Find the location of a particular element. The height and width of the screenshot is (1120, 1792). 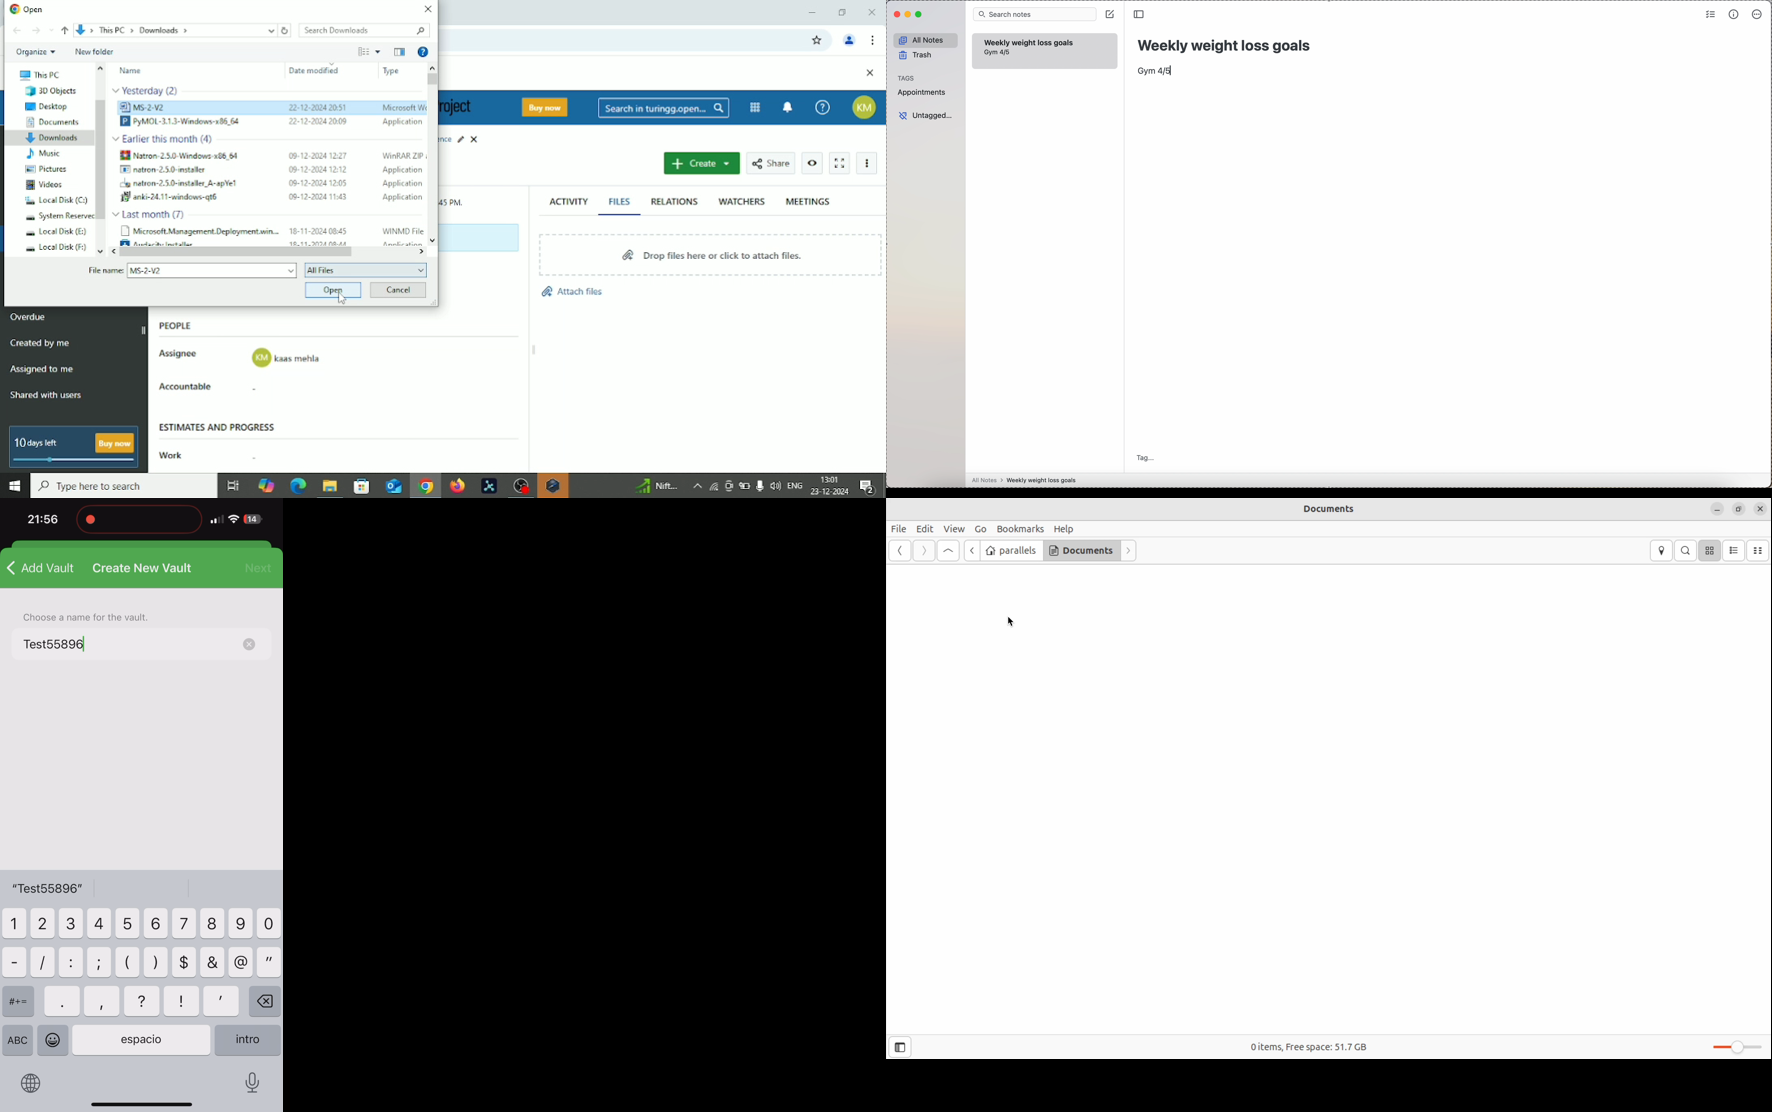

Buy now is located at coordinates (548, 107).